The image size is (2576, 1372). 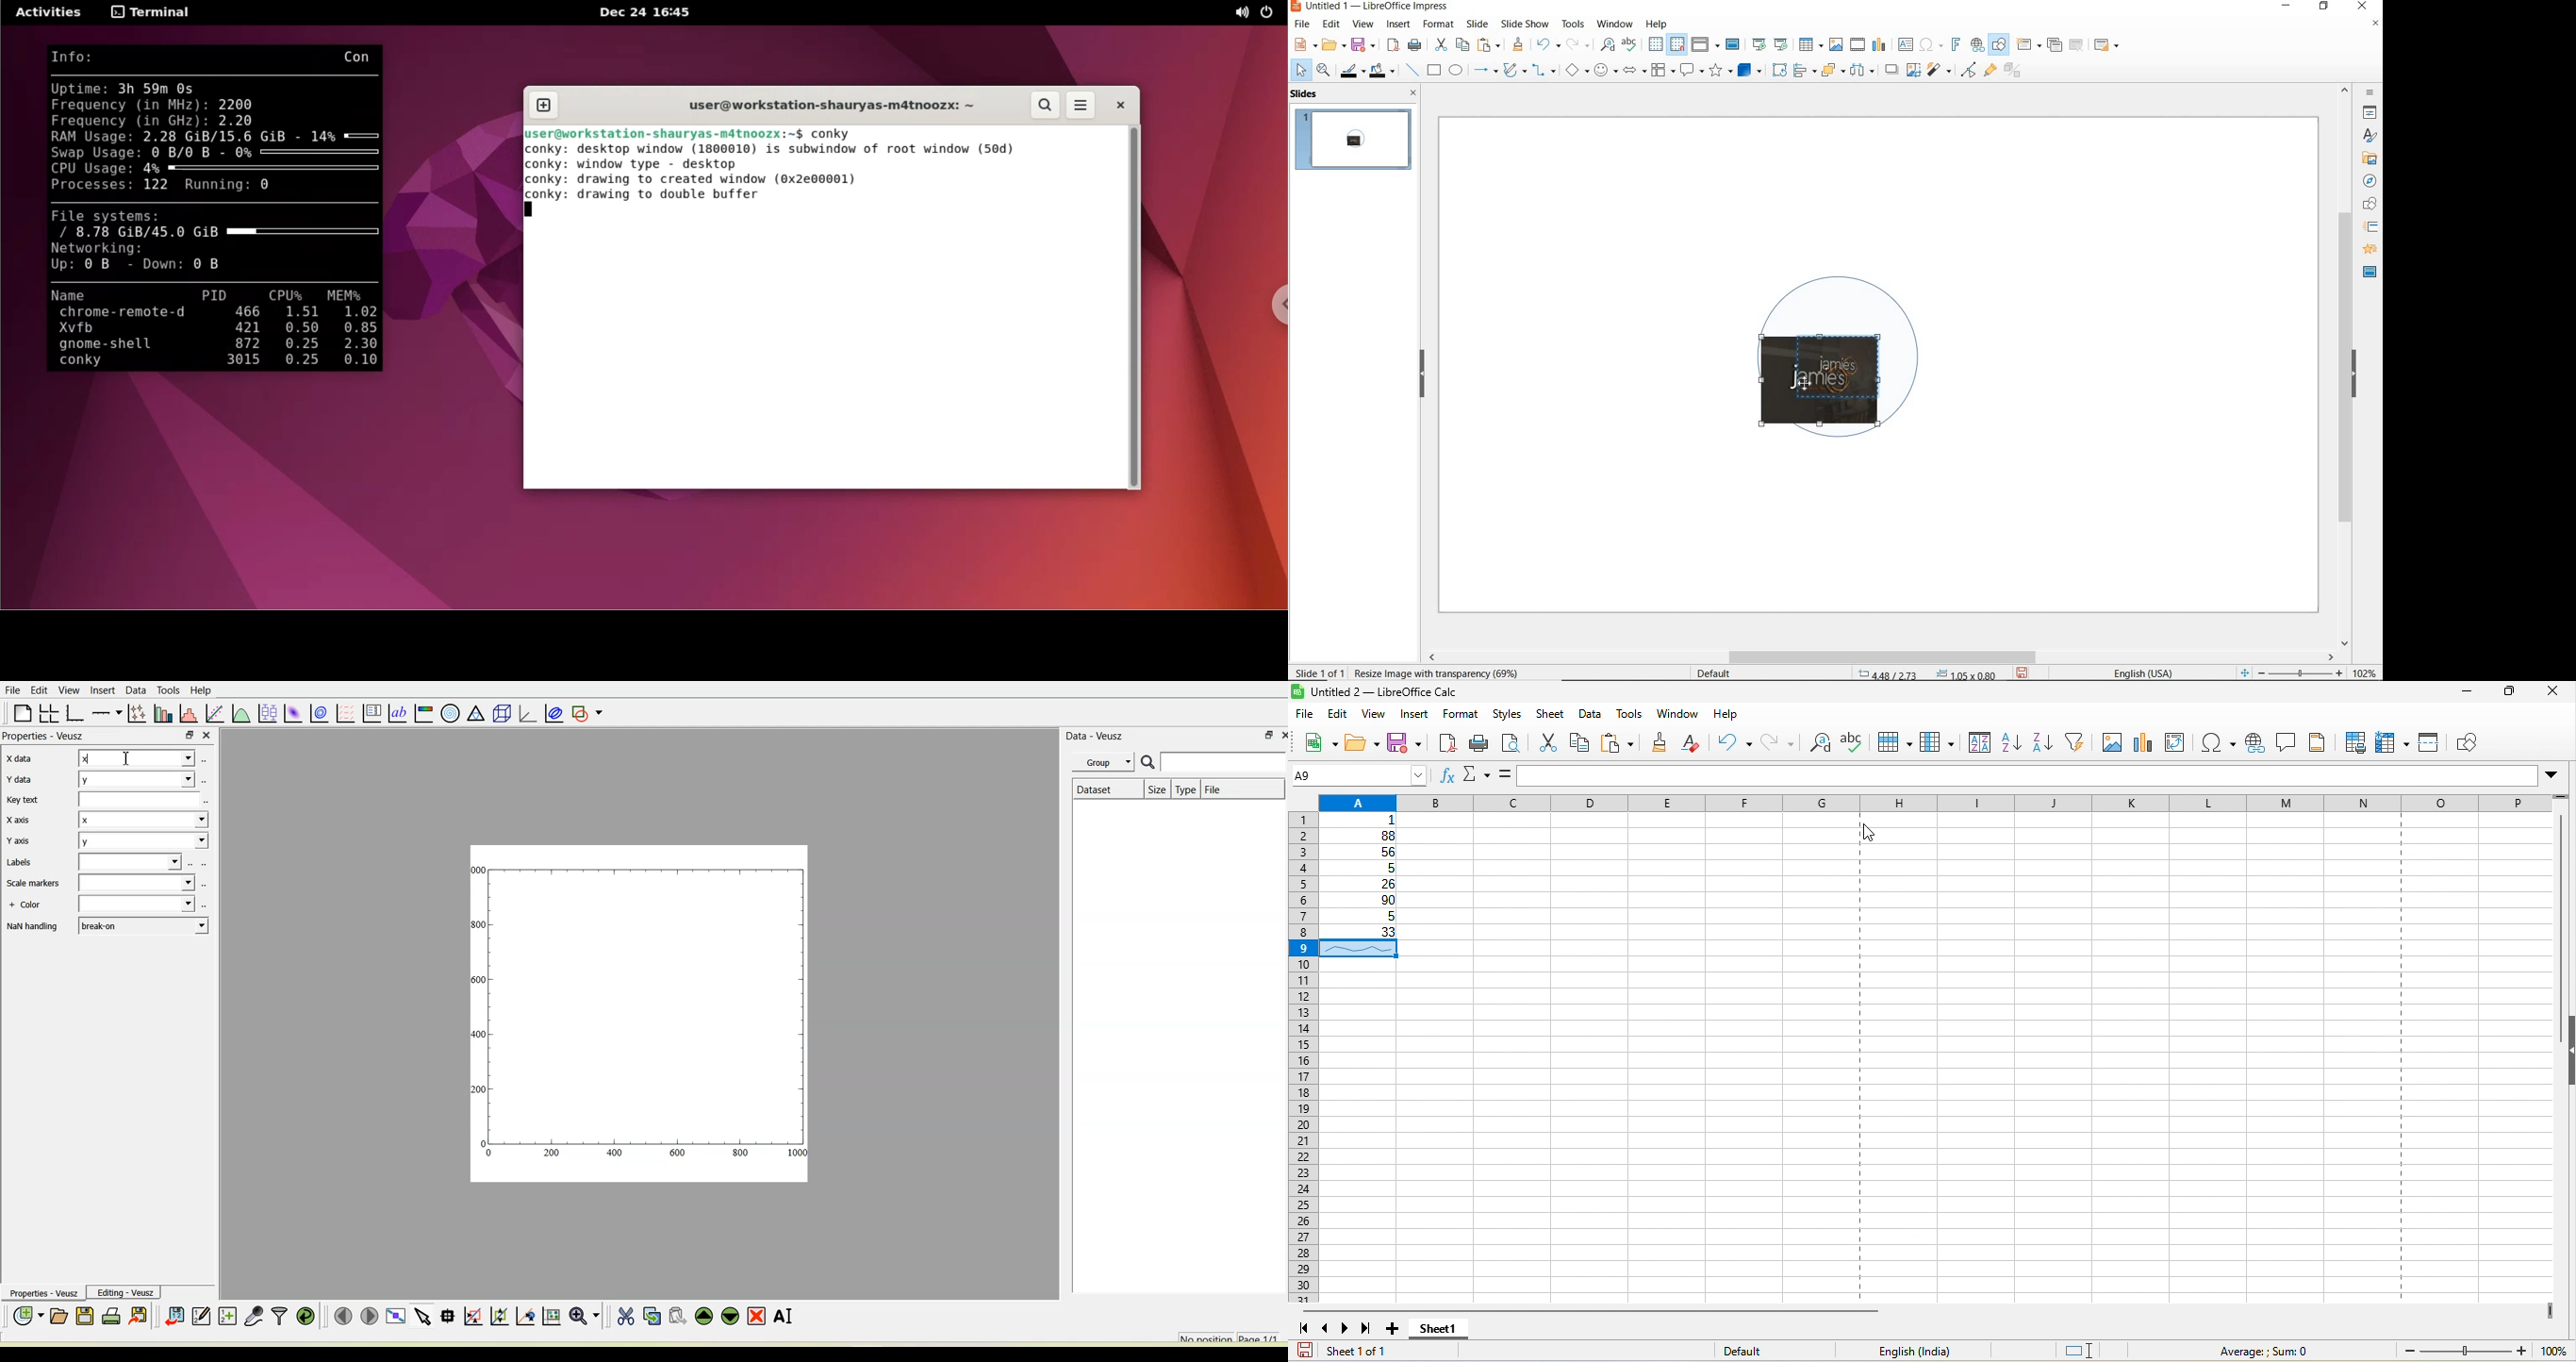 What do you see at coordinates (2041, 778) in the screenshot?
I see `formula bar` at bounding box center [2041, 778].